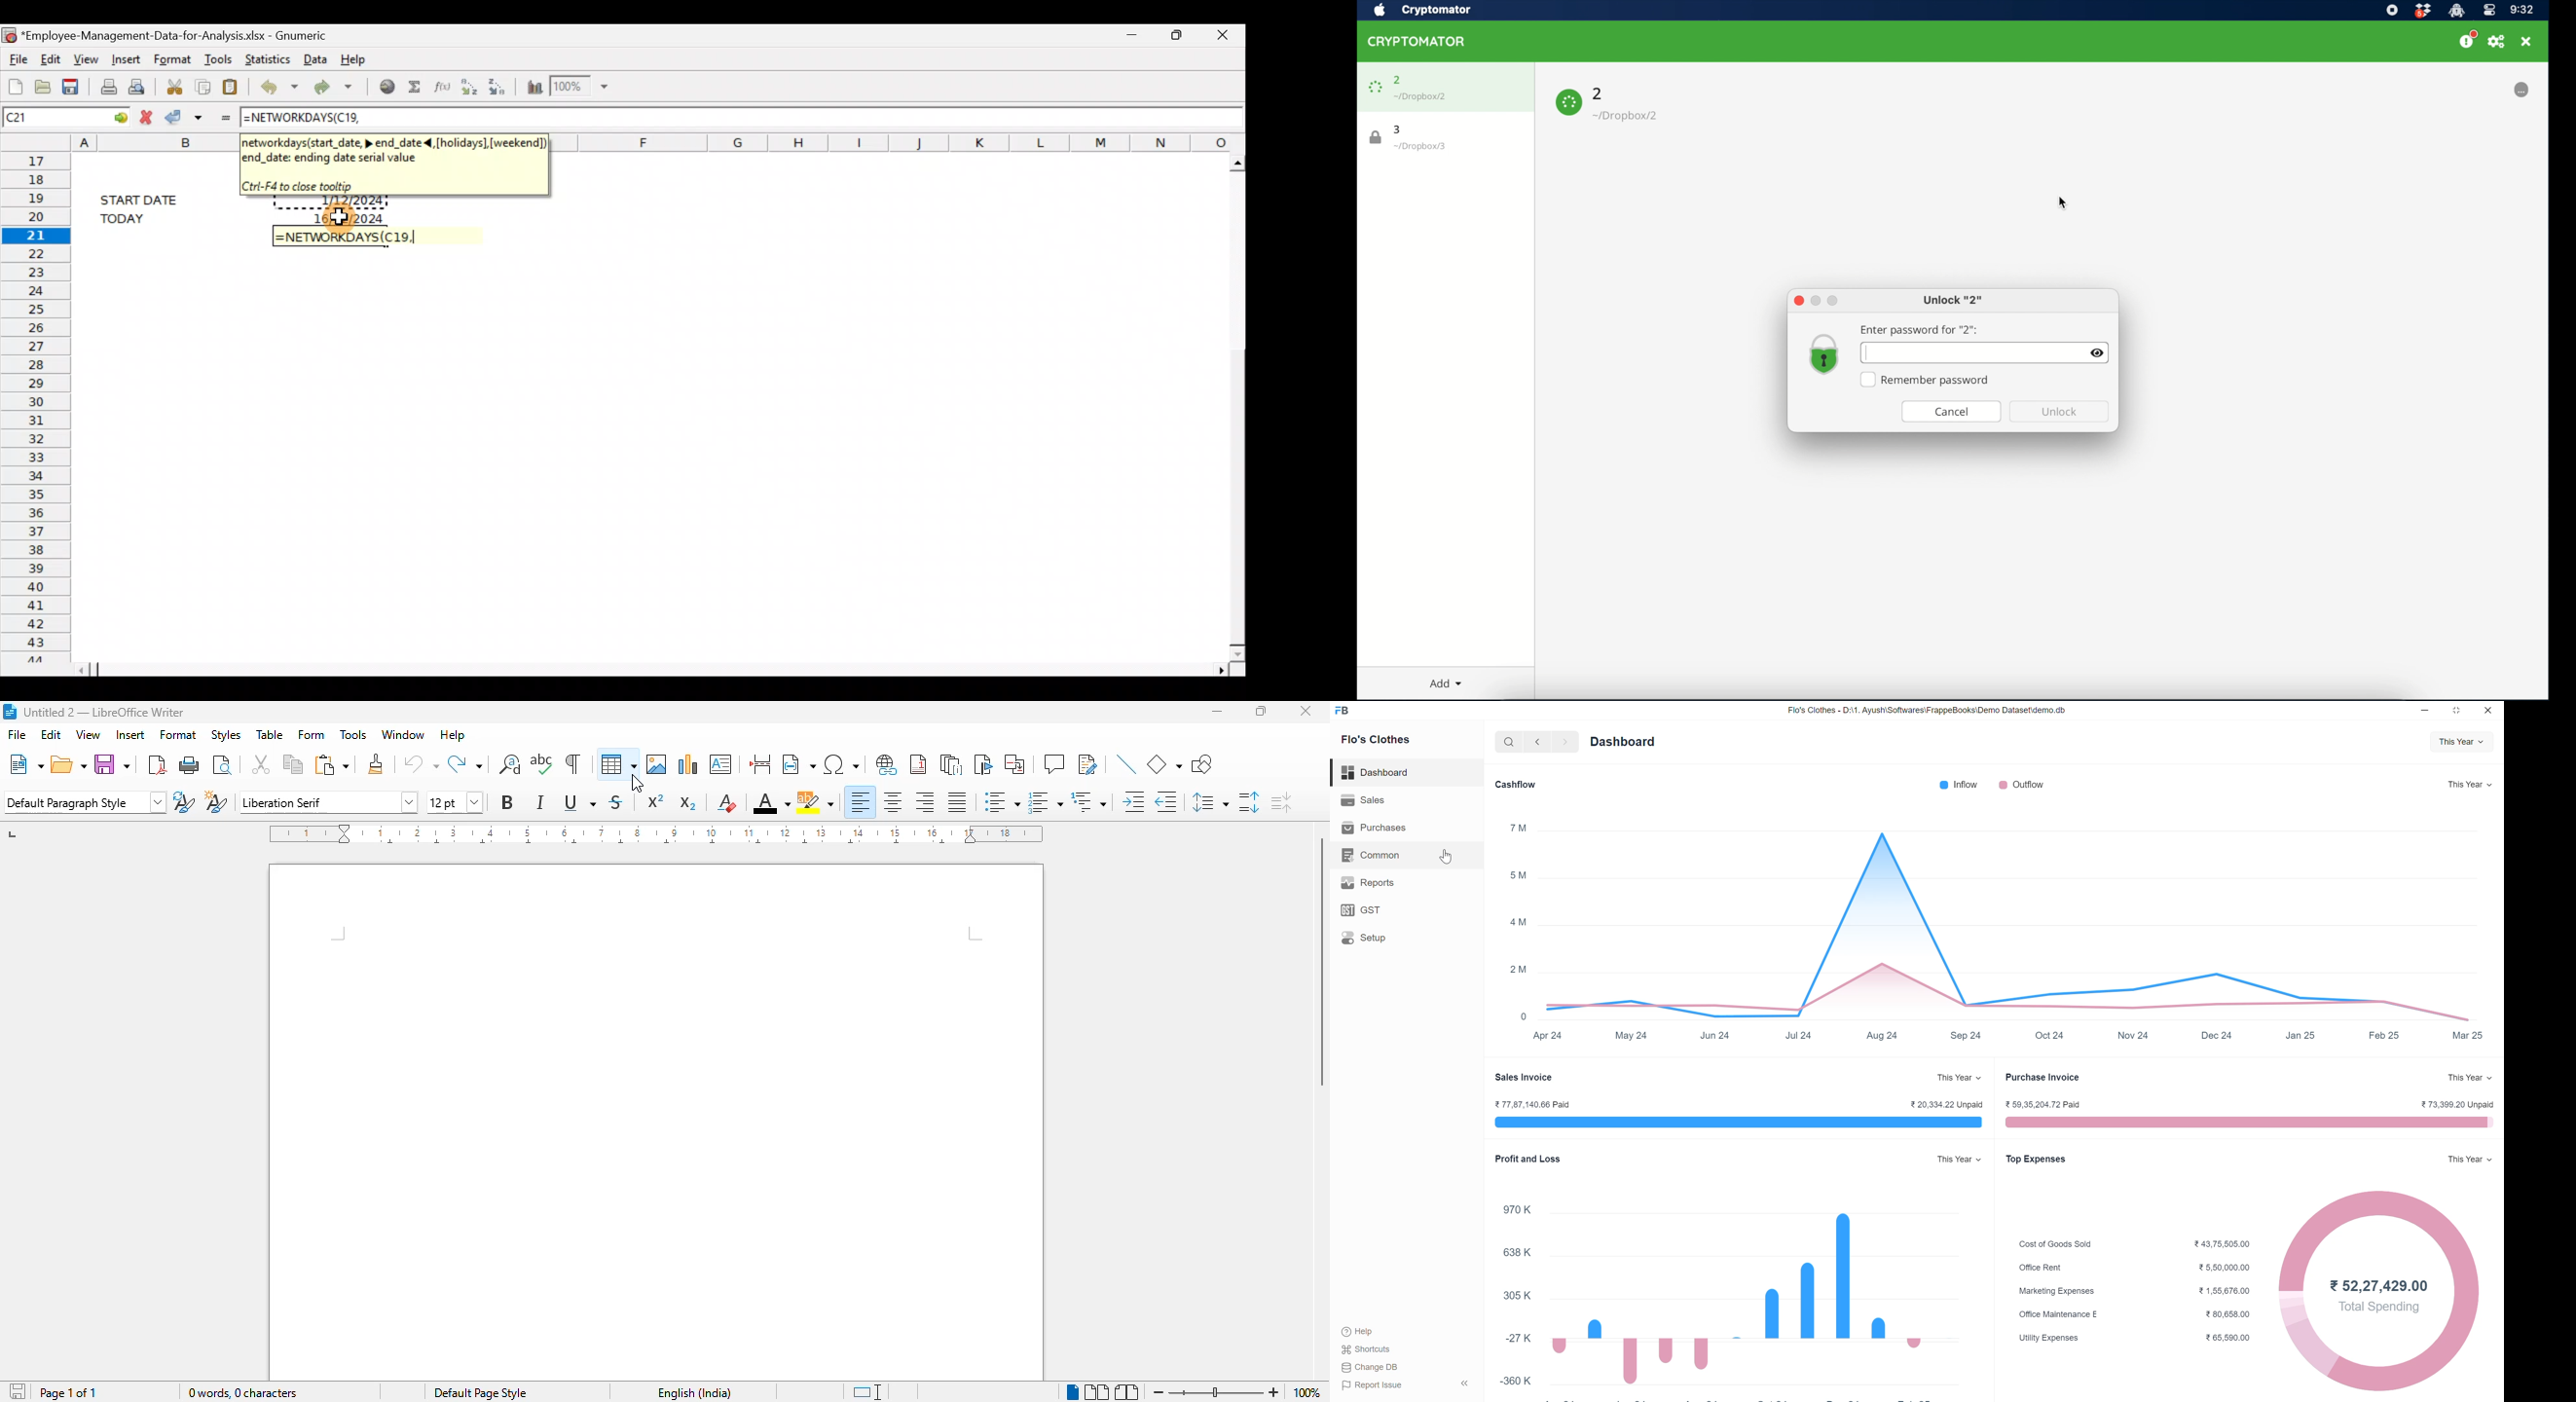 The width and height of the screenshot is (2576, 1428). Describe the element at coordinates (468, 88) in the screenshot. I see `Sort in Ascending order` at that location.